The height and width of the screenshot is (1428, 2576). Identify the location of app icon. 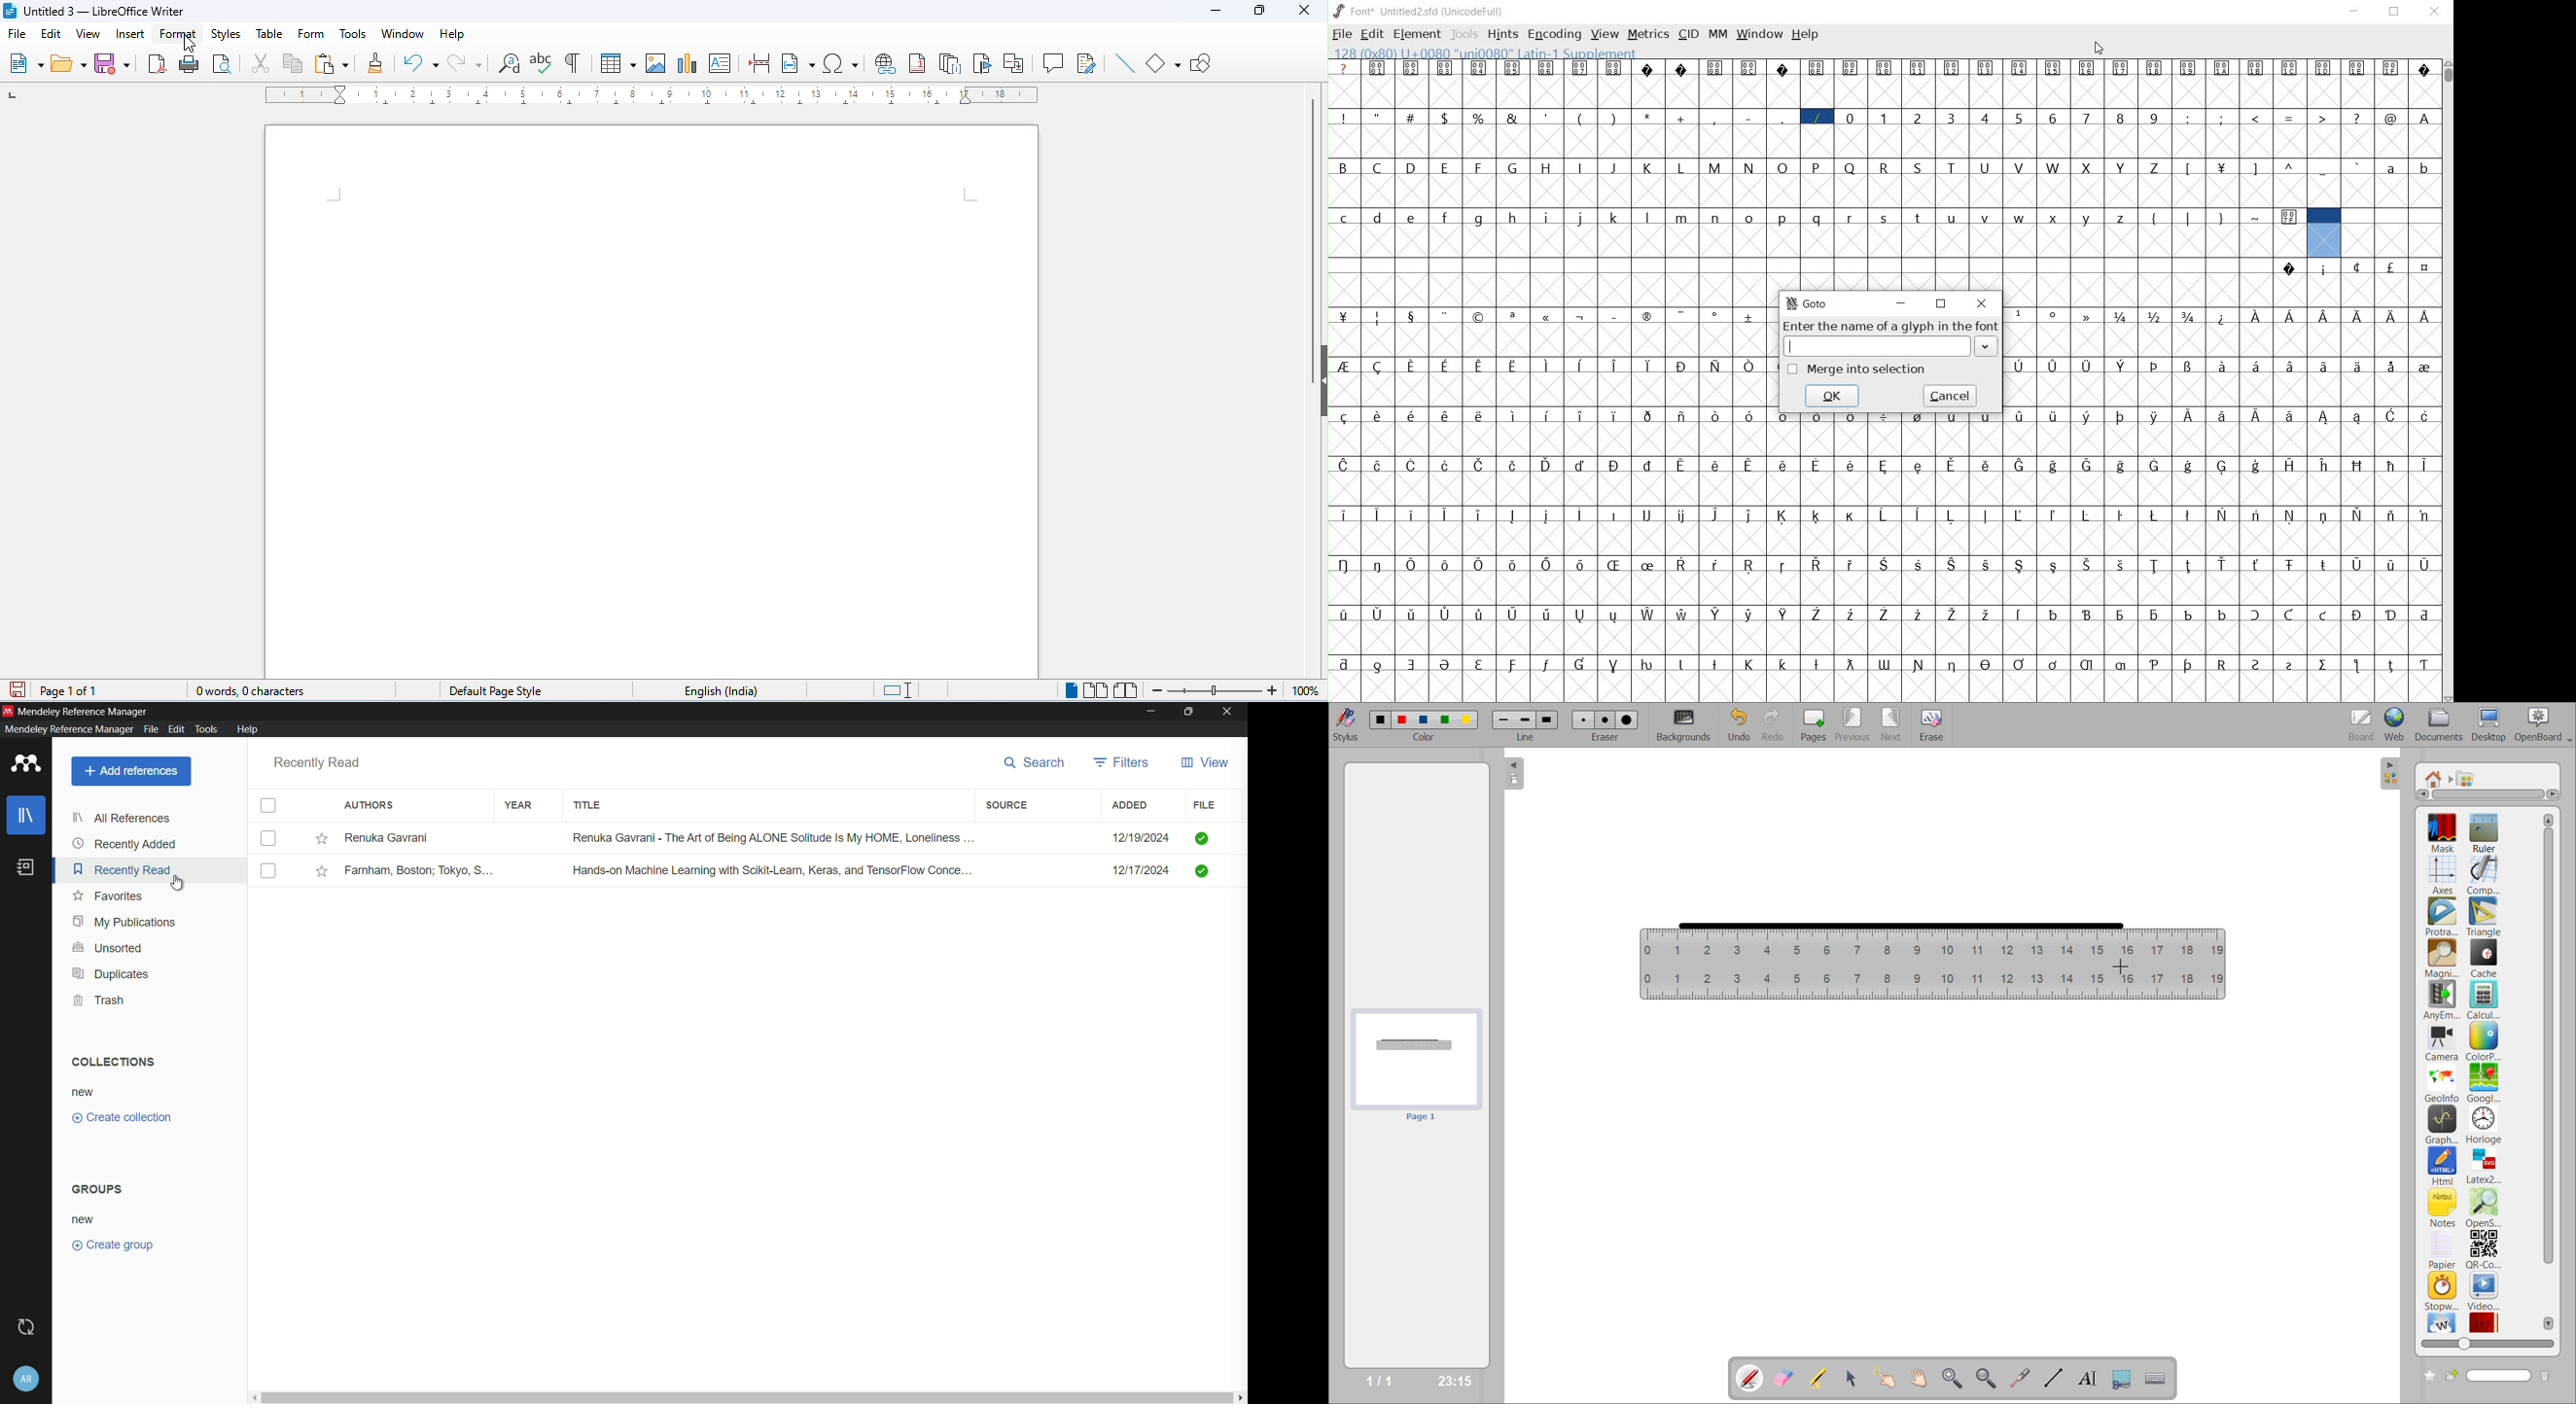
(26, 764).